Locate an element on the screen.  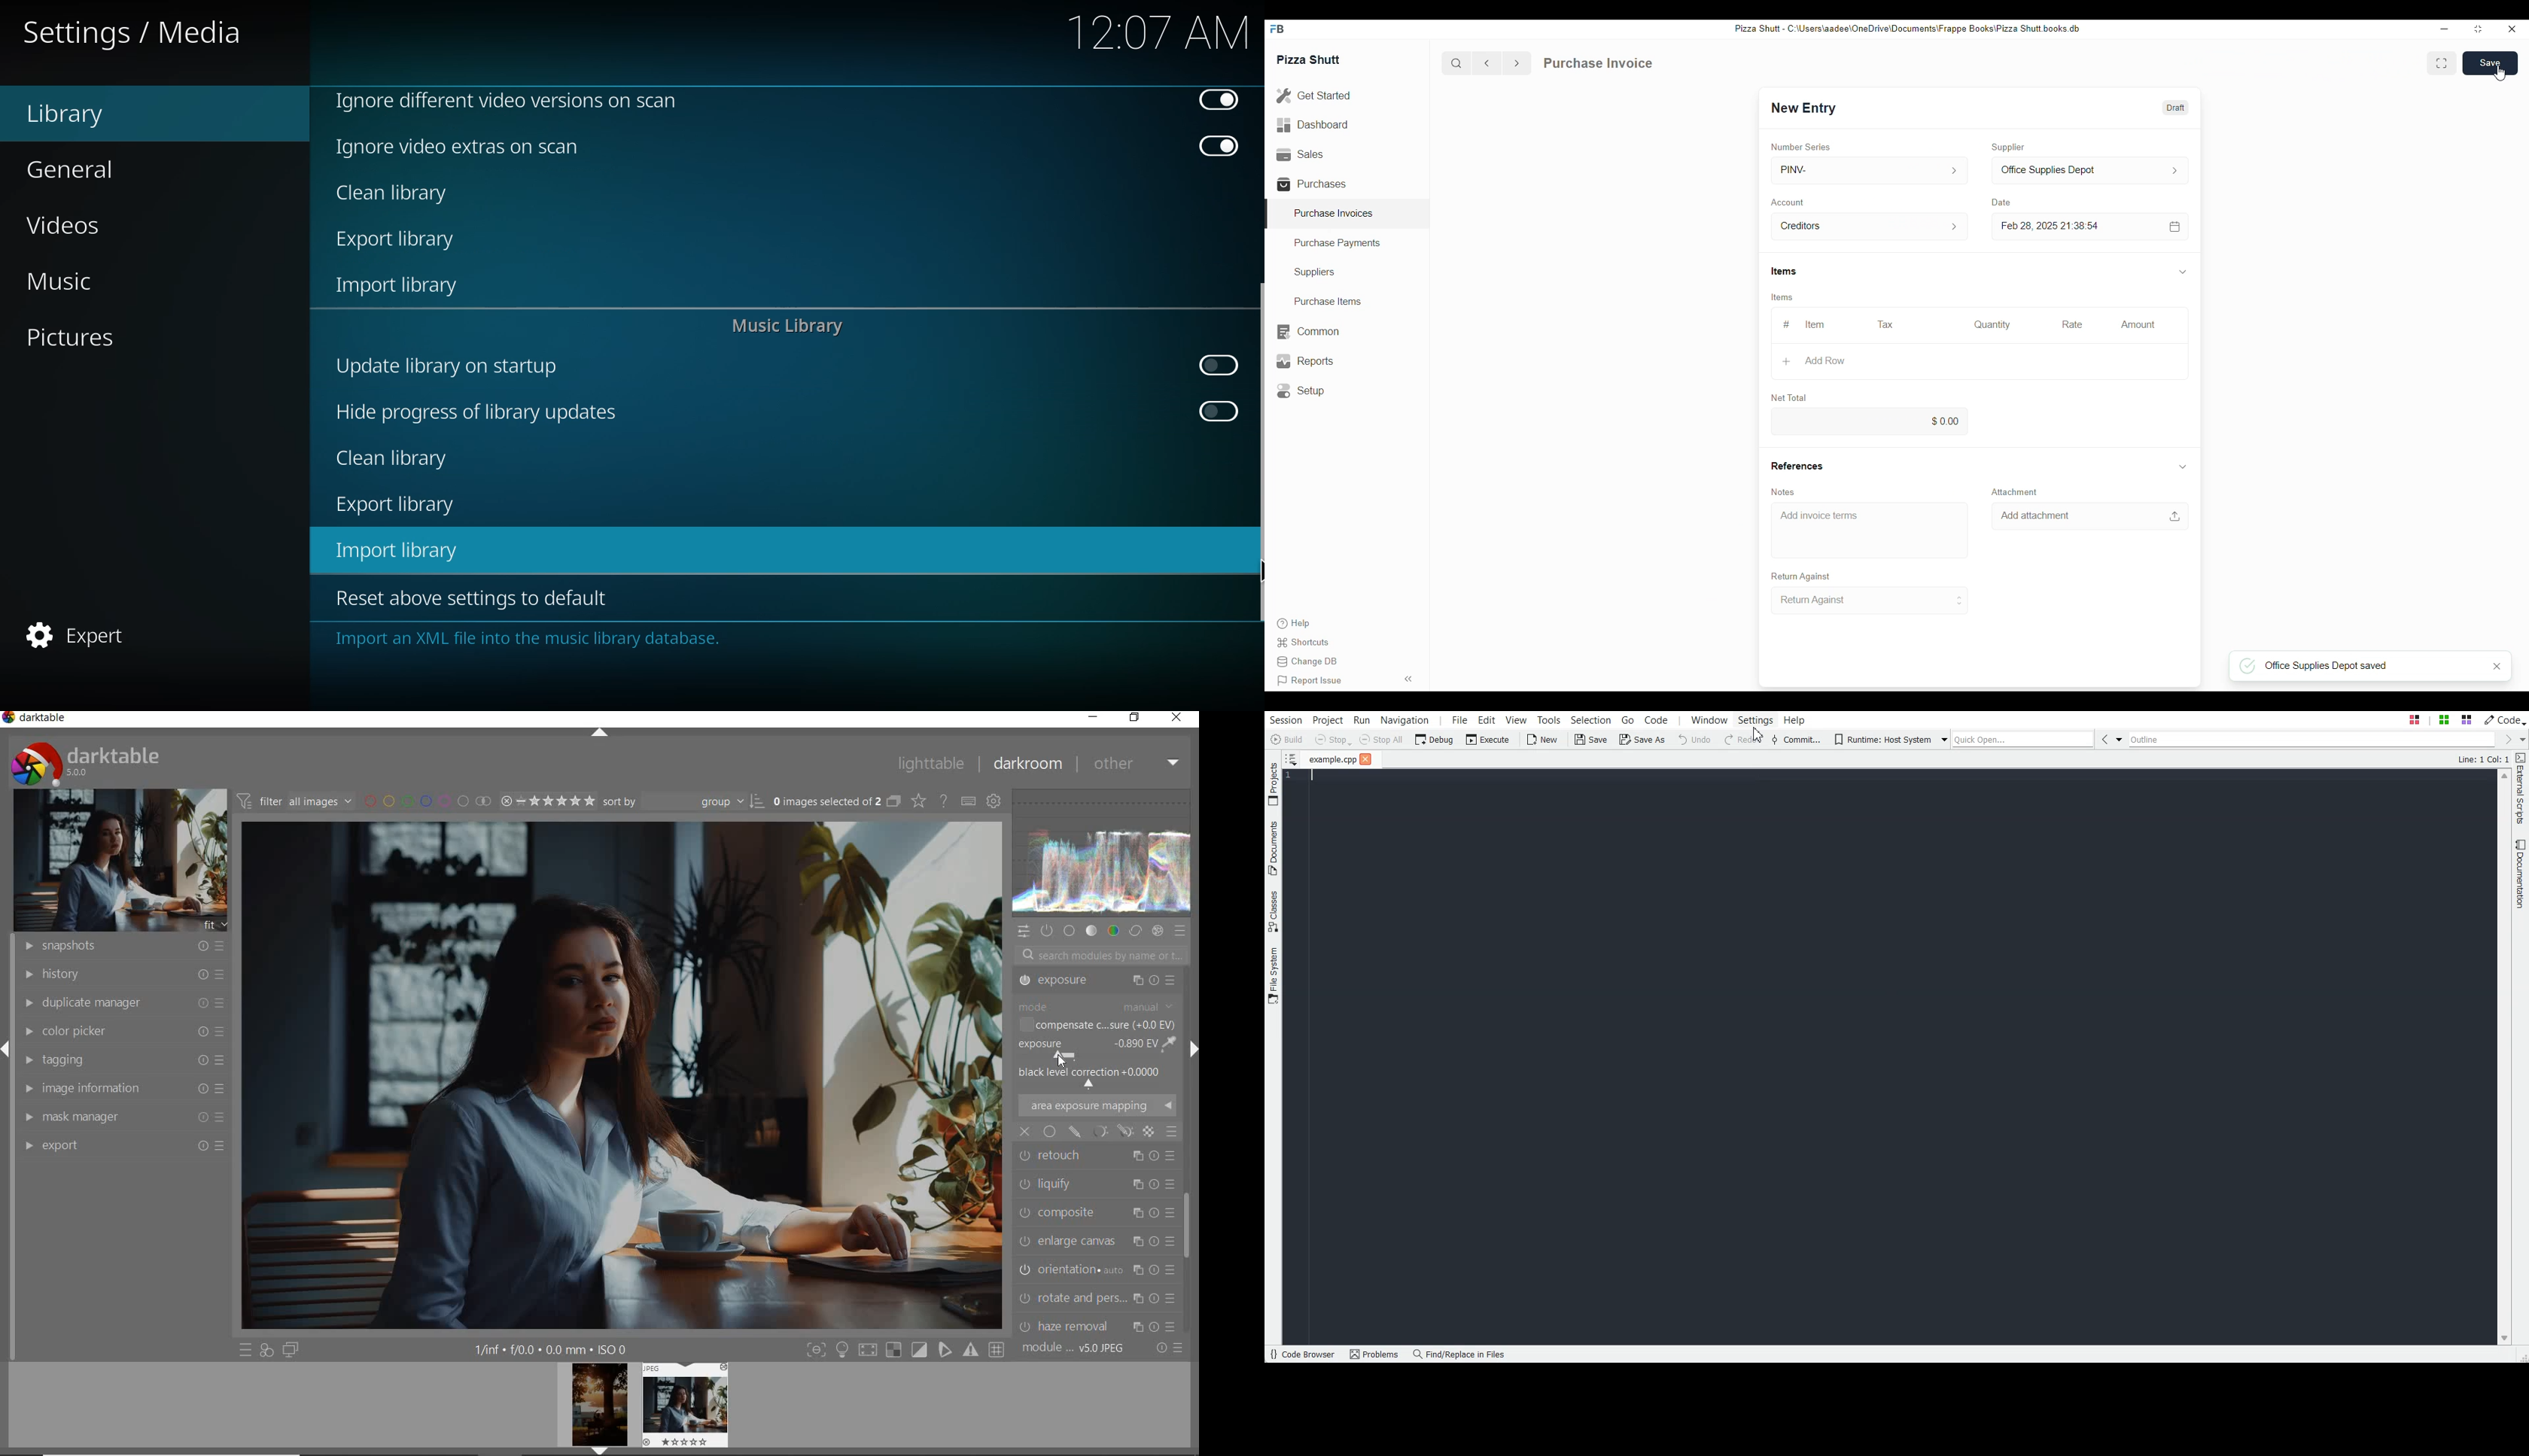
FILTER BY IMAGE COLOR LABEL is located at coordinates (425, 802).